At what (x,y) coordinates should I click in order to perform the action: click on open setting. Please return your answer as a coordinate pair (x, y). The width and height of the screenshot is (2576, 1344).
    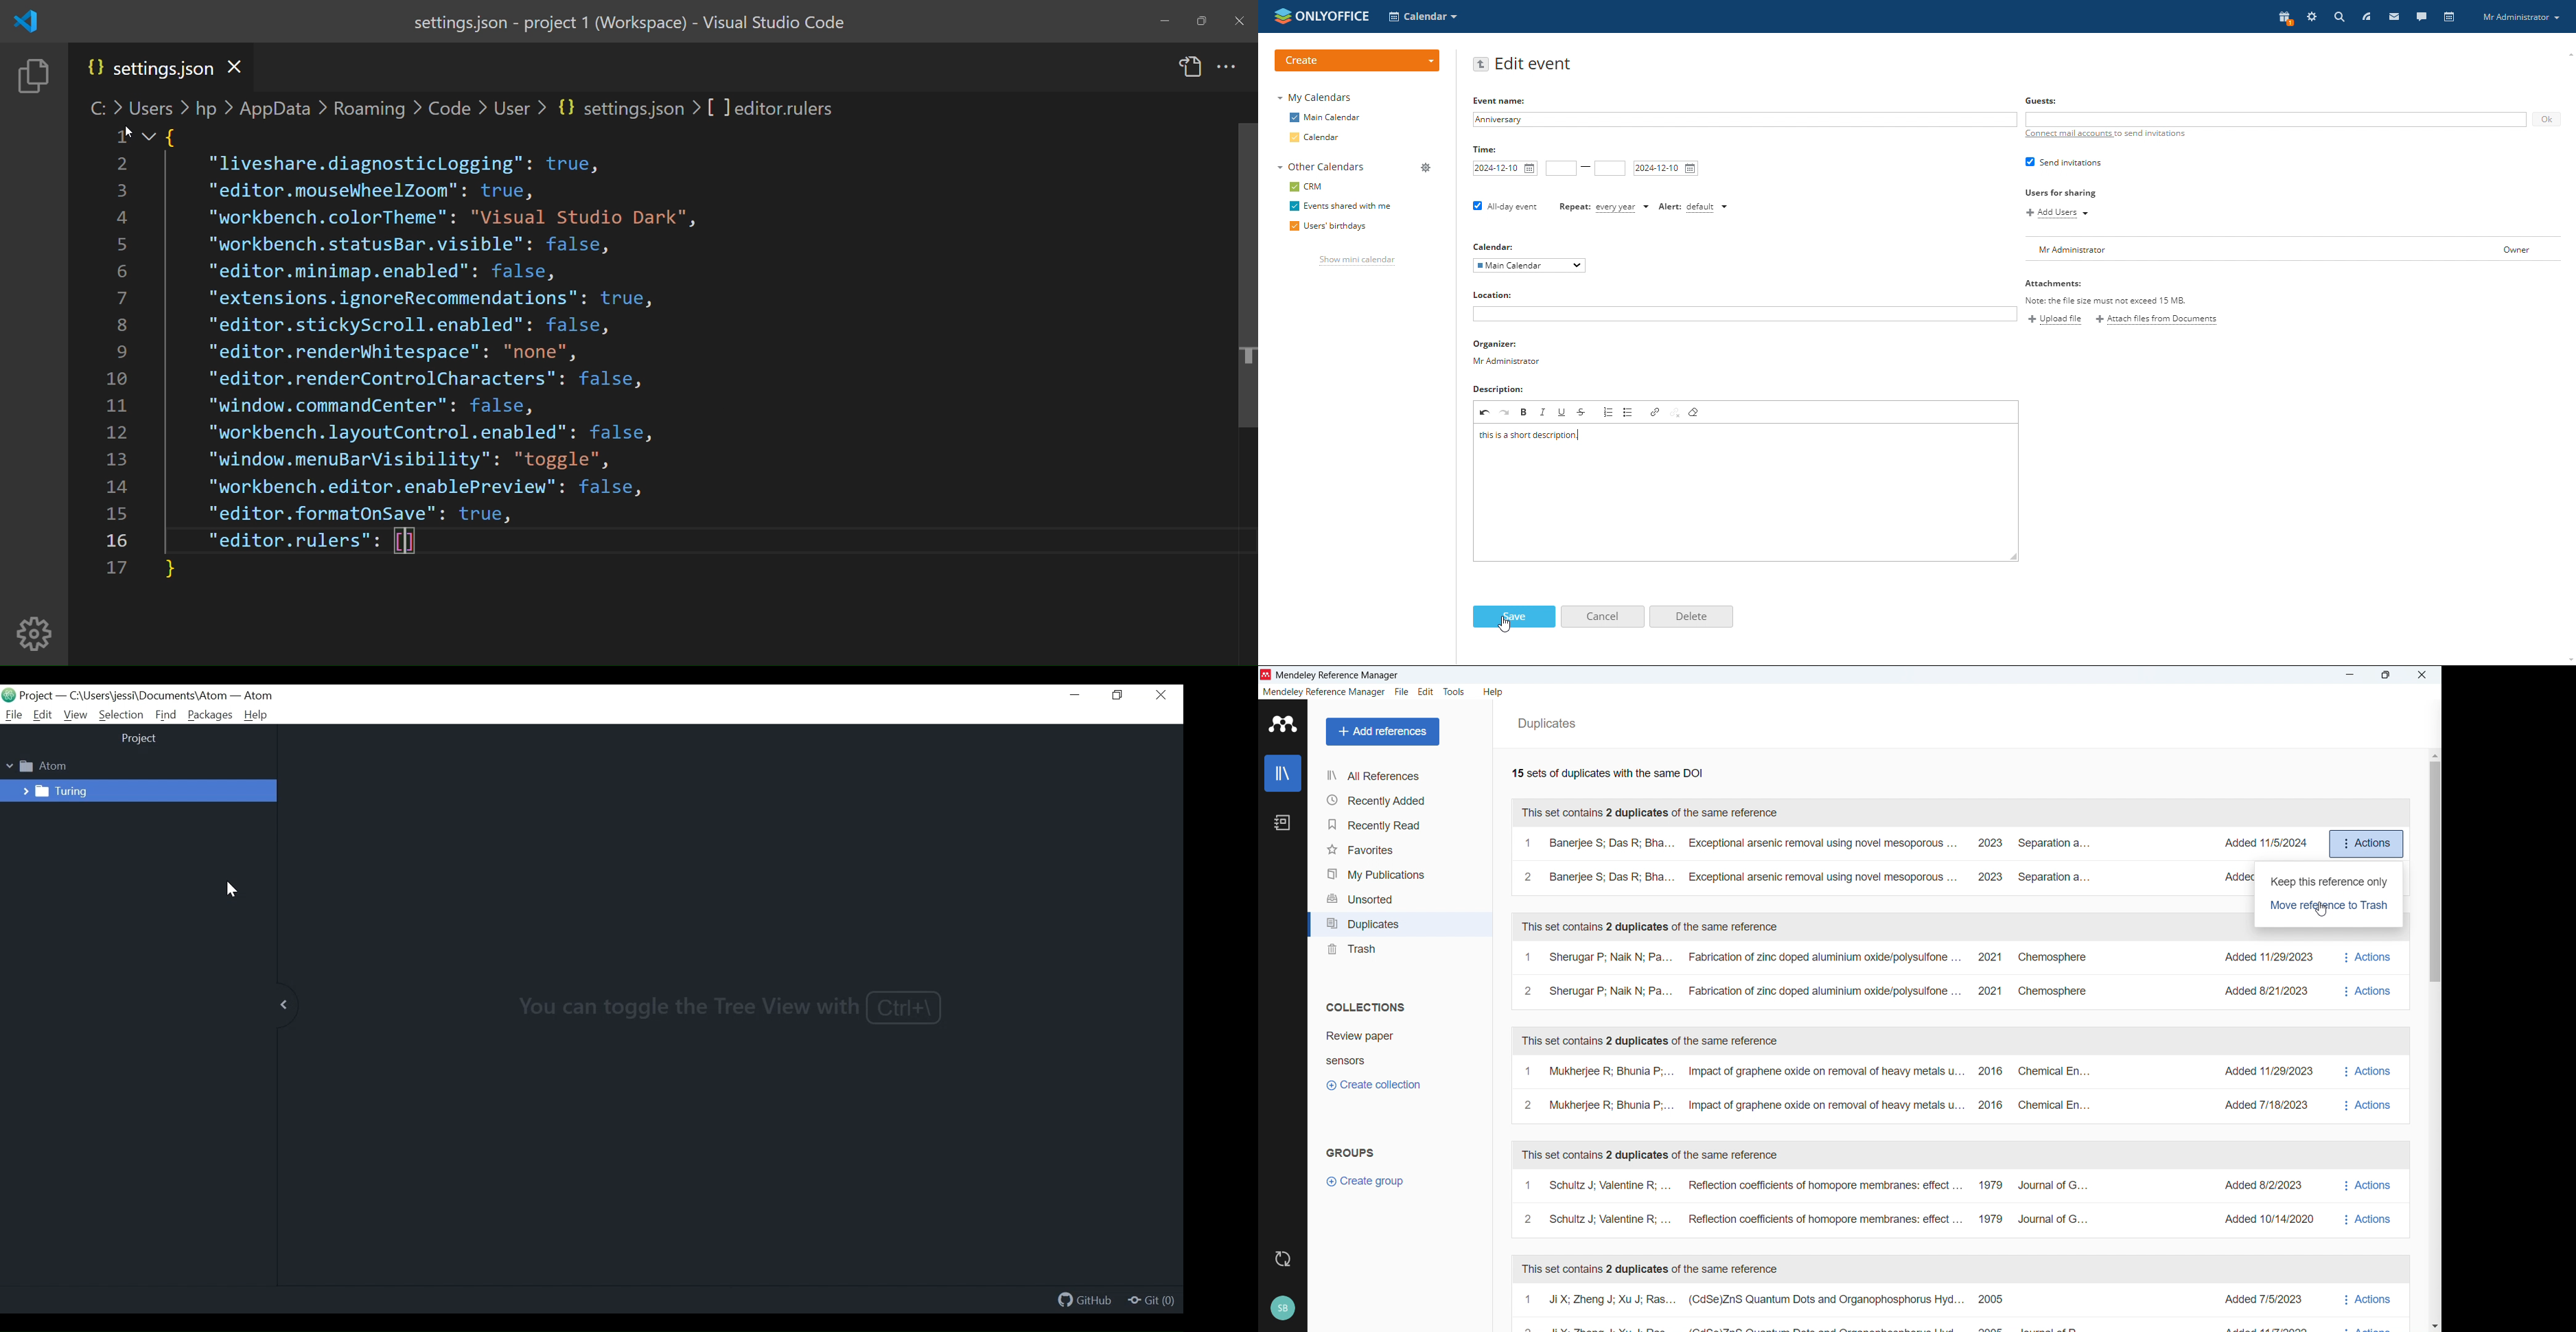
    Looking at the image, I should click on (1190, 68).